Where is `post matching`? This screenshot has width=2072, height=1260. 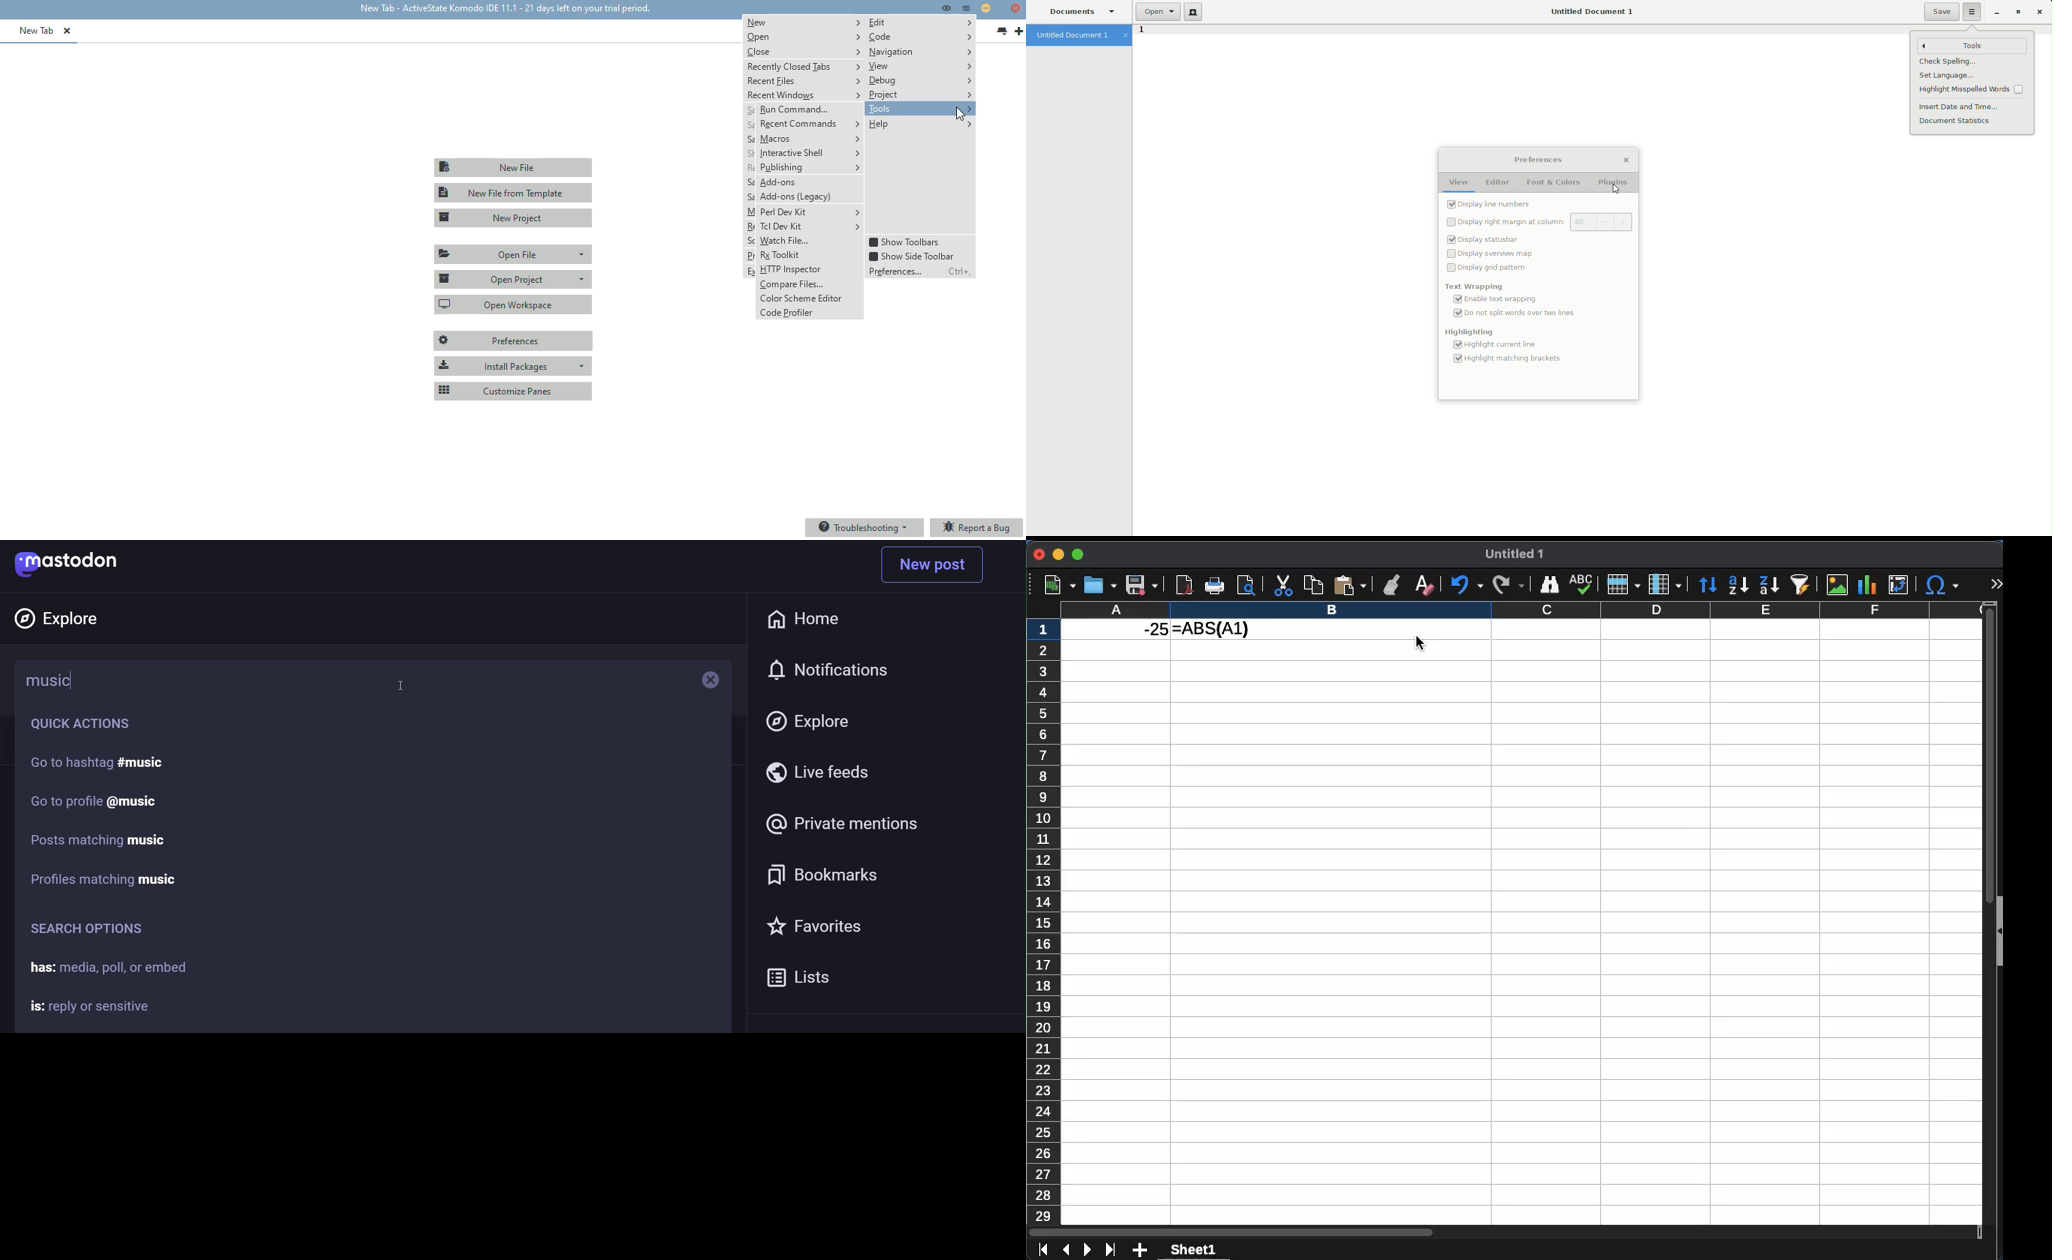
post matching is located at coordinates (94, 842).